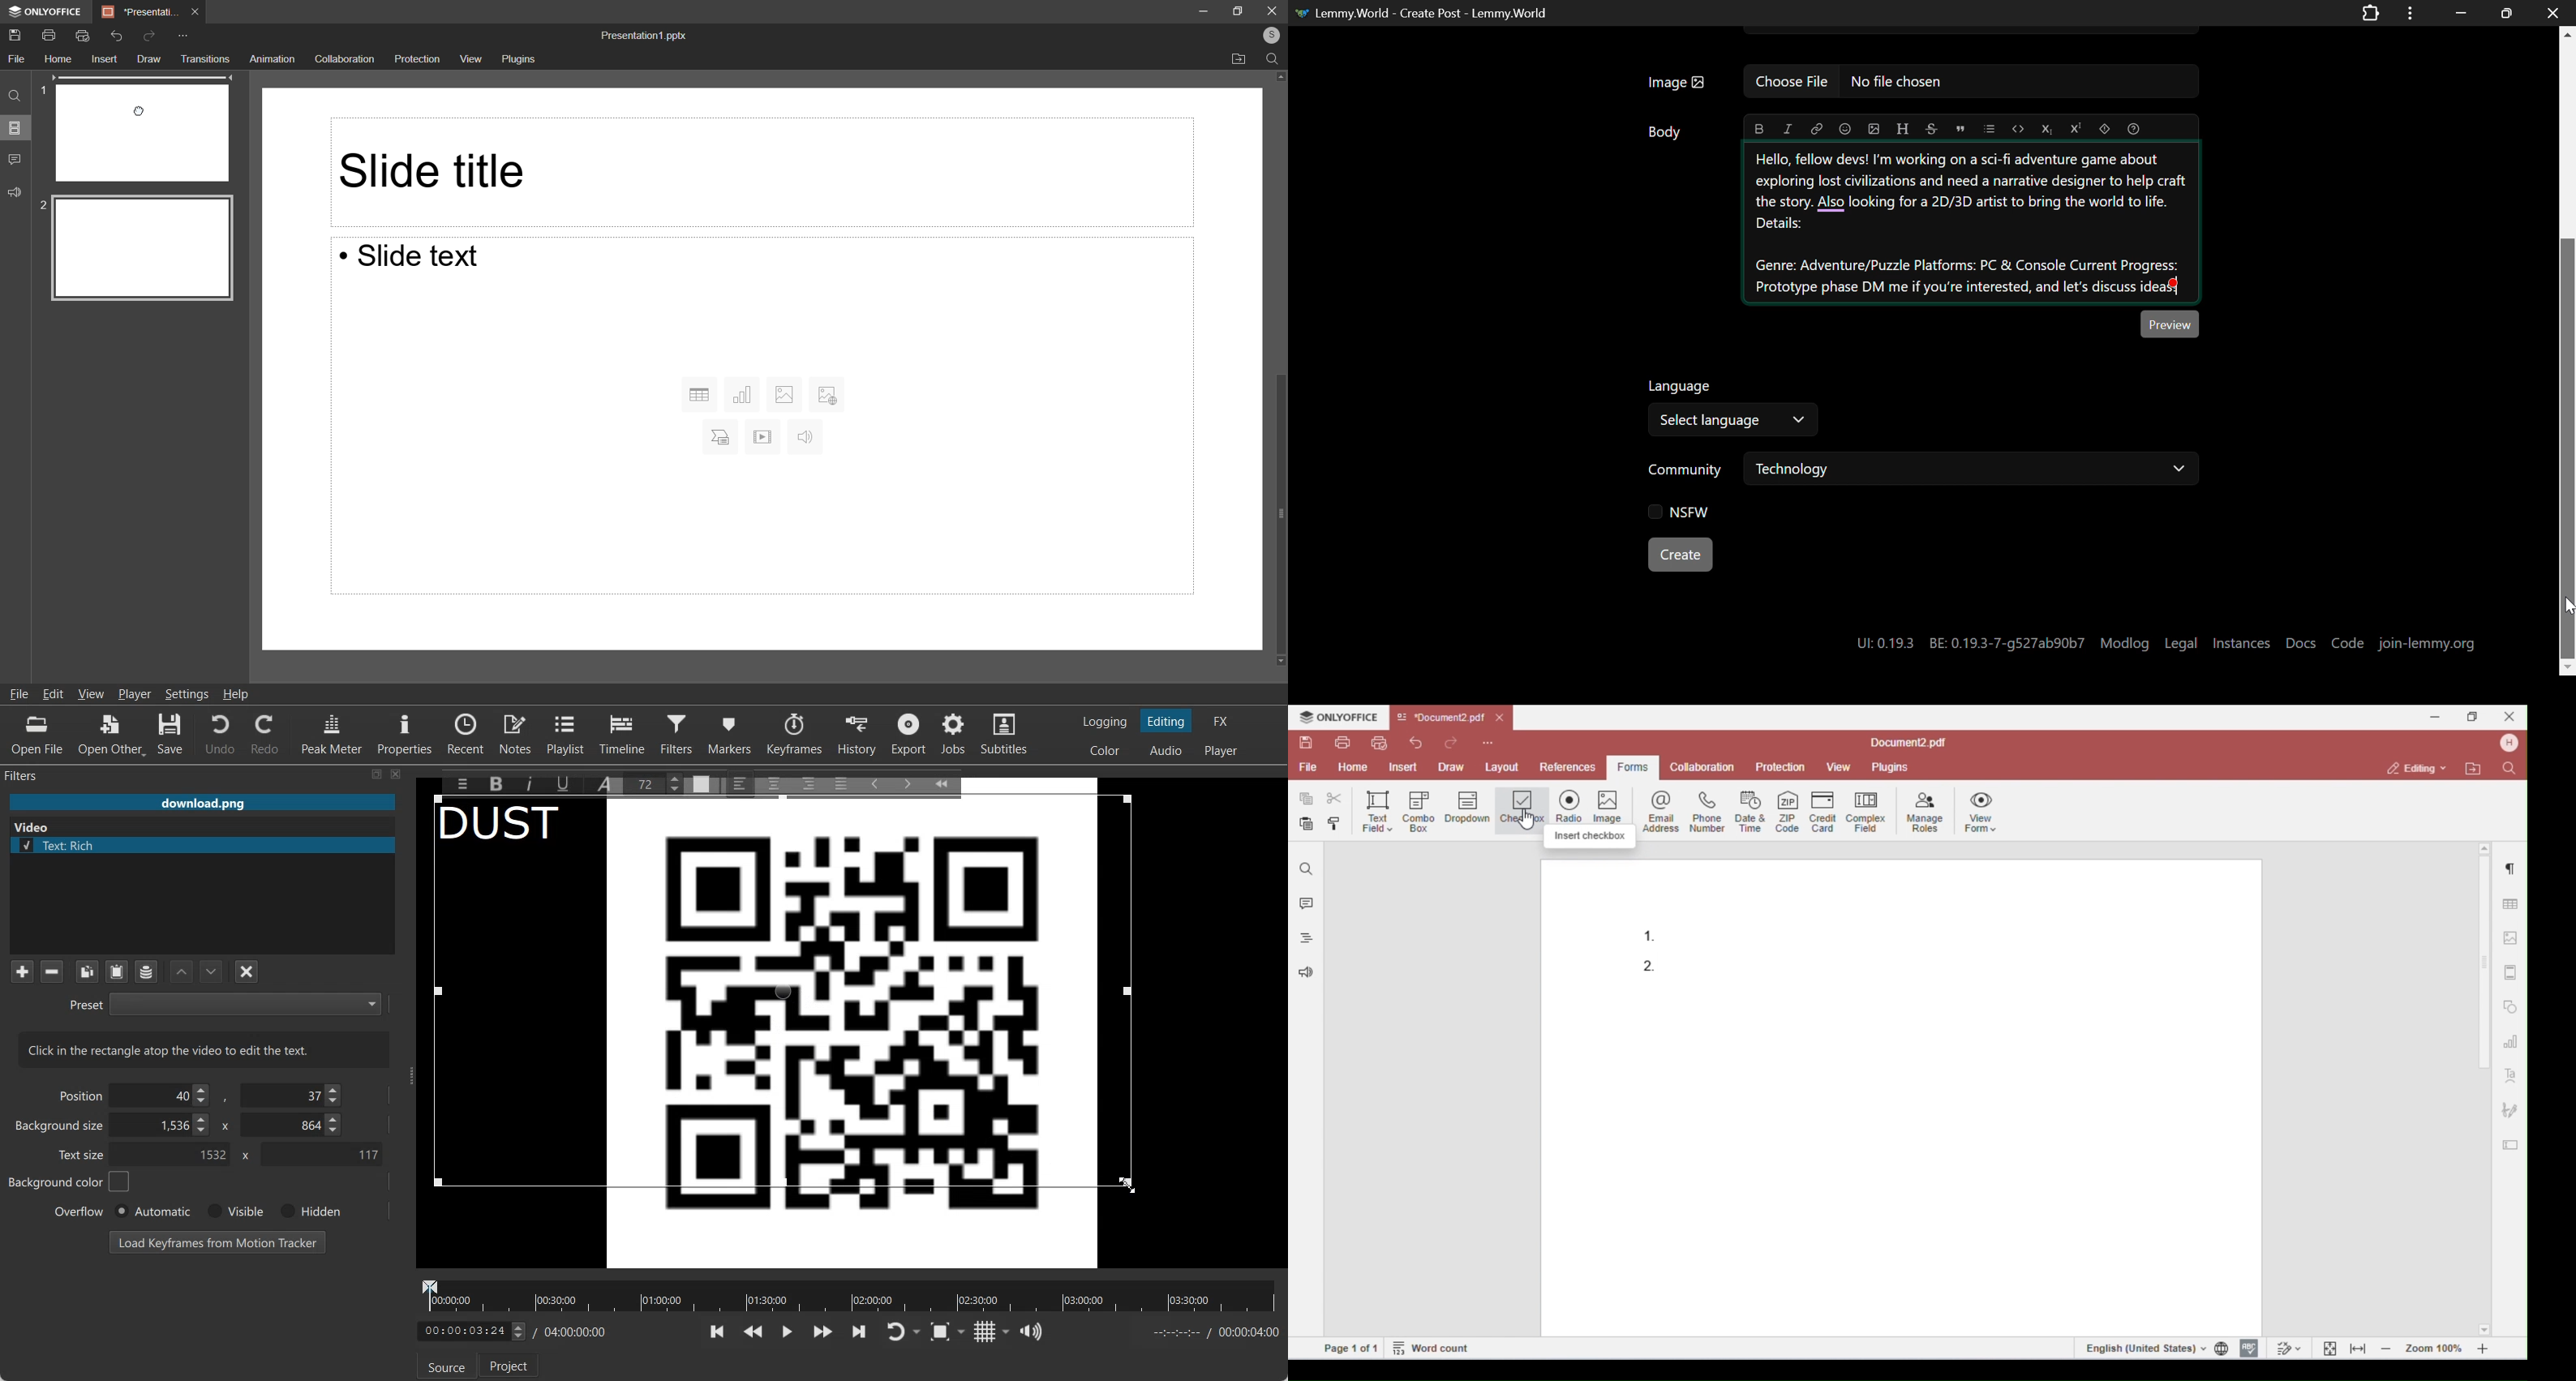 The height and width of the screenshot is (1400, 2576). What do you see at coordinates (1277, 662) in the screenshot?
I see `Move down` at bounding box center [1277, 662].